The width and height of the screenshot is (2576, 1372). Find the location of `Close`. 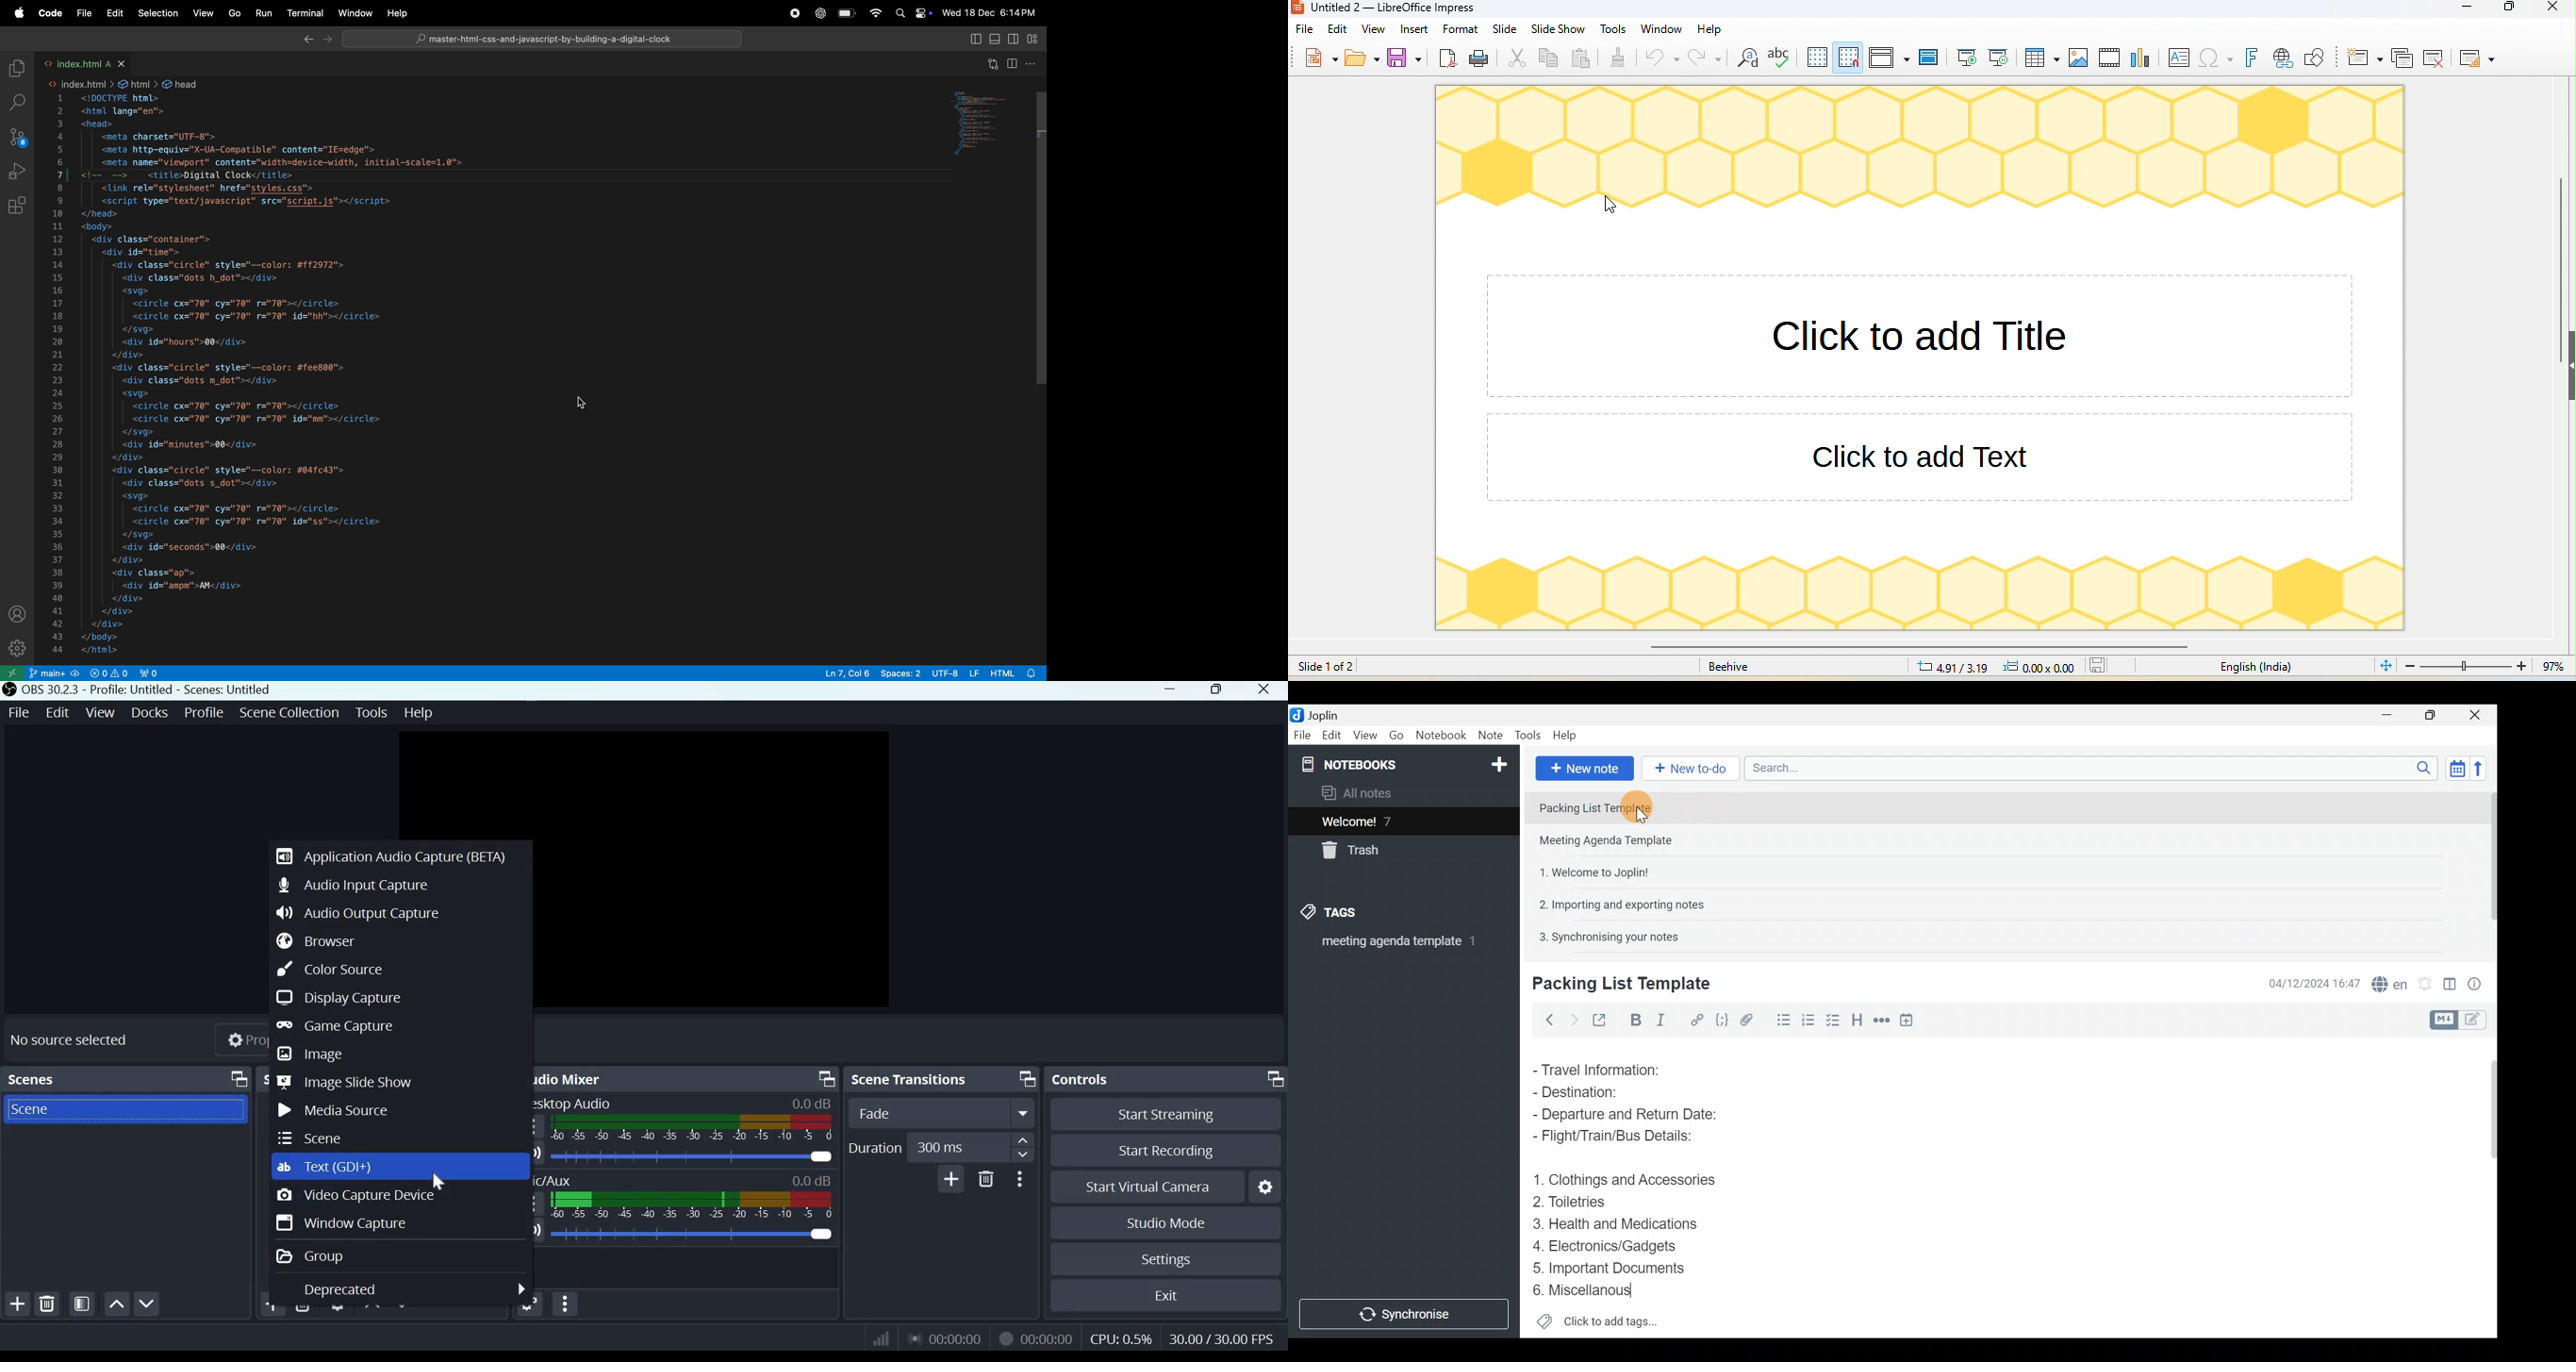

Close is located at coordinates (2479, 714).